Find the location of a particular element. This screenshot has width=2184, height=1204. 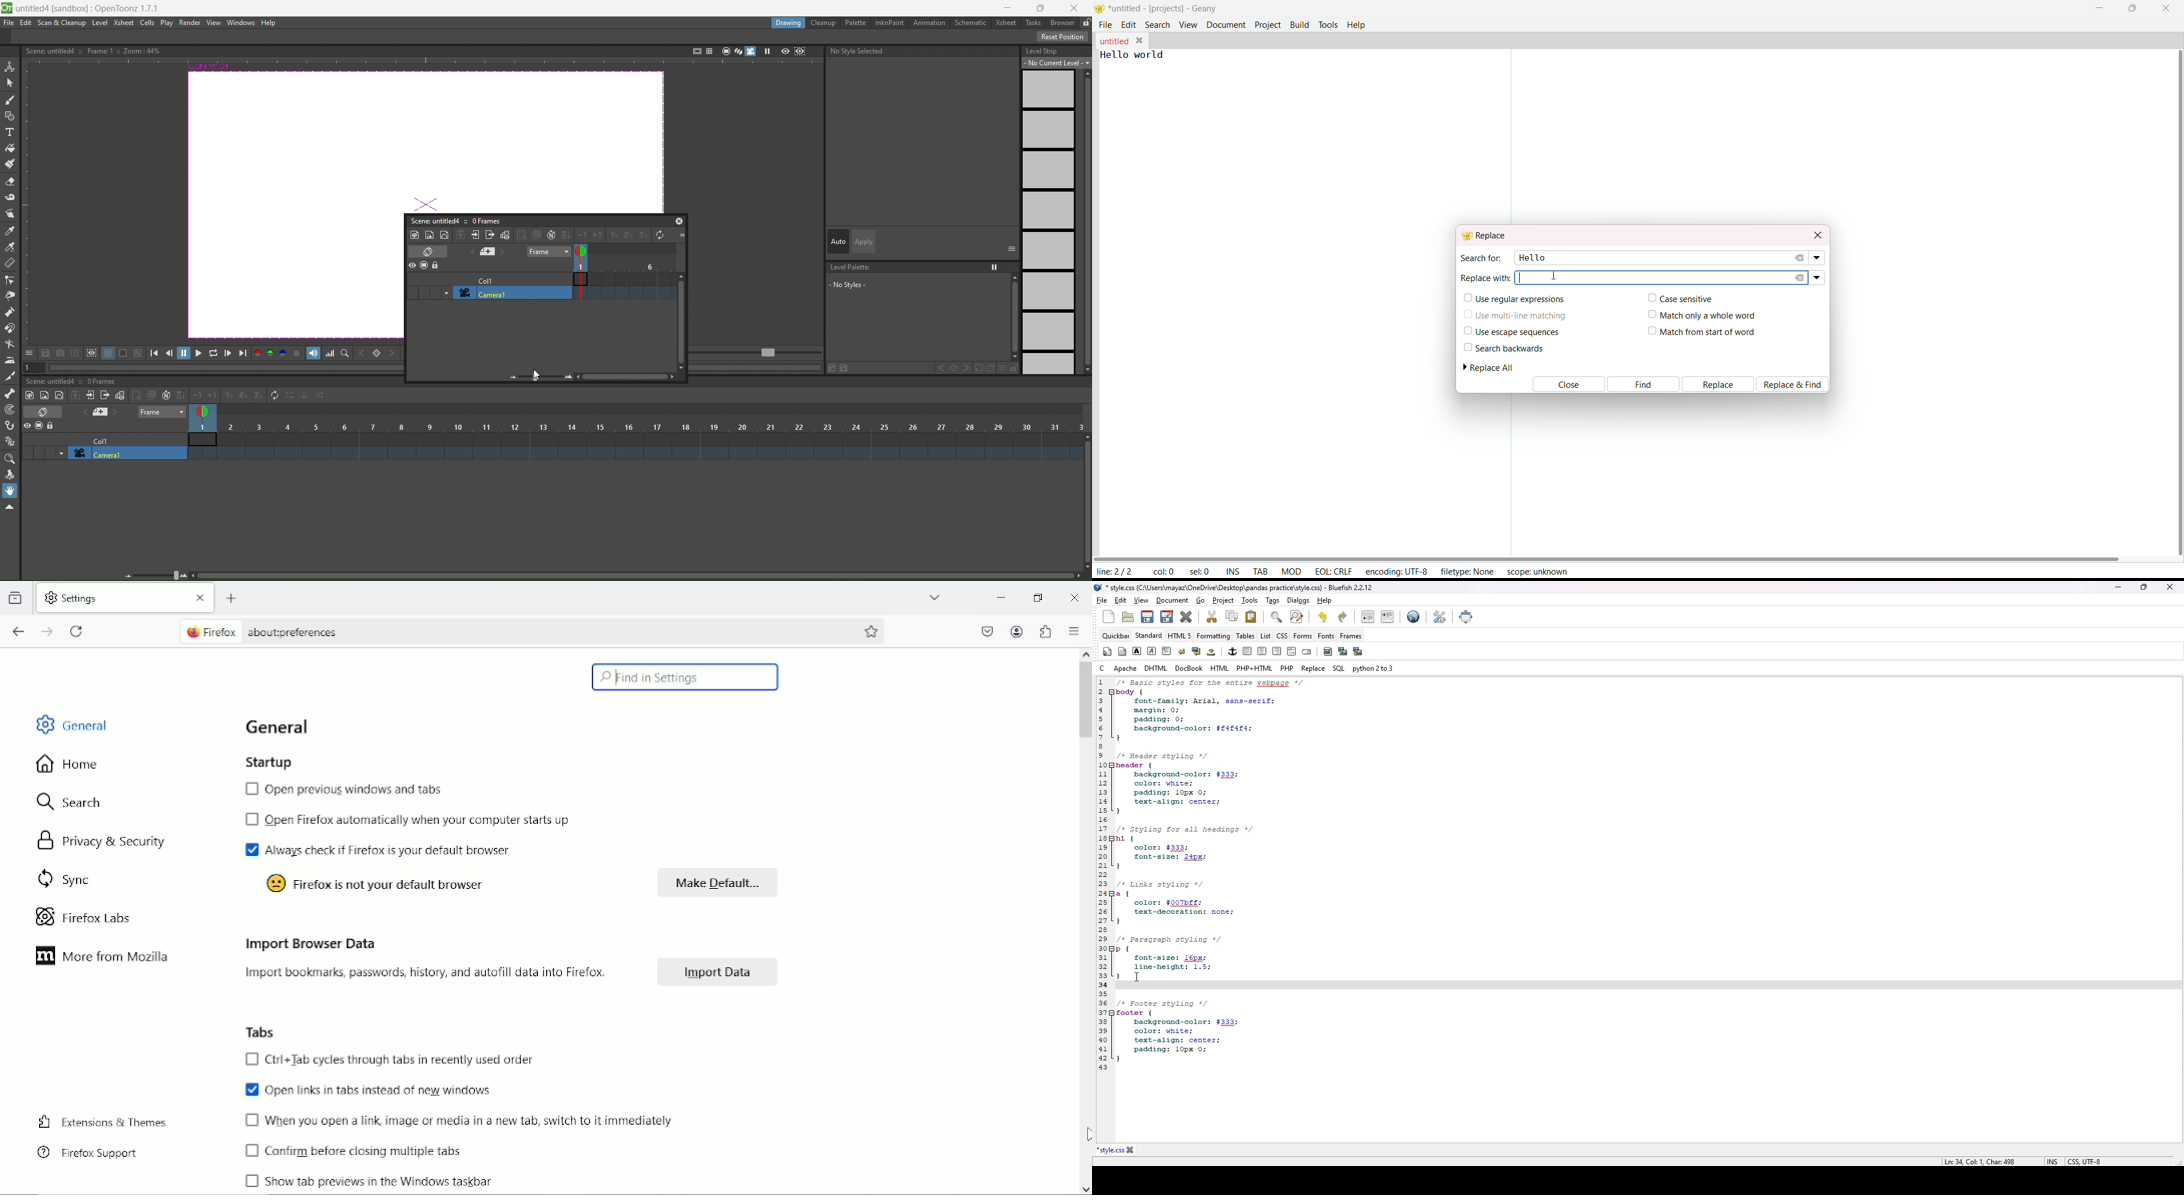

double click to toggle onion skin is located at coordinates (206, 410).